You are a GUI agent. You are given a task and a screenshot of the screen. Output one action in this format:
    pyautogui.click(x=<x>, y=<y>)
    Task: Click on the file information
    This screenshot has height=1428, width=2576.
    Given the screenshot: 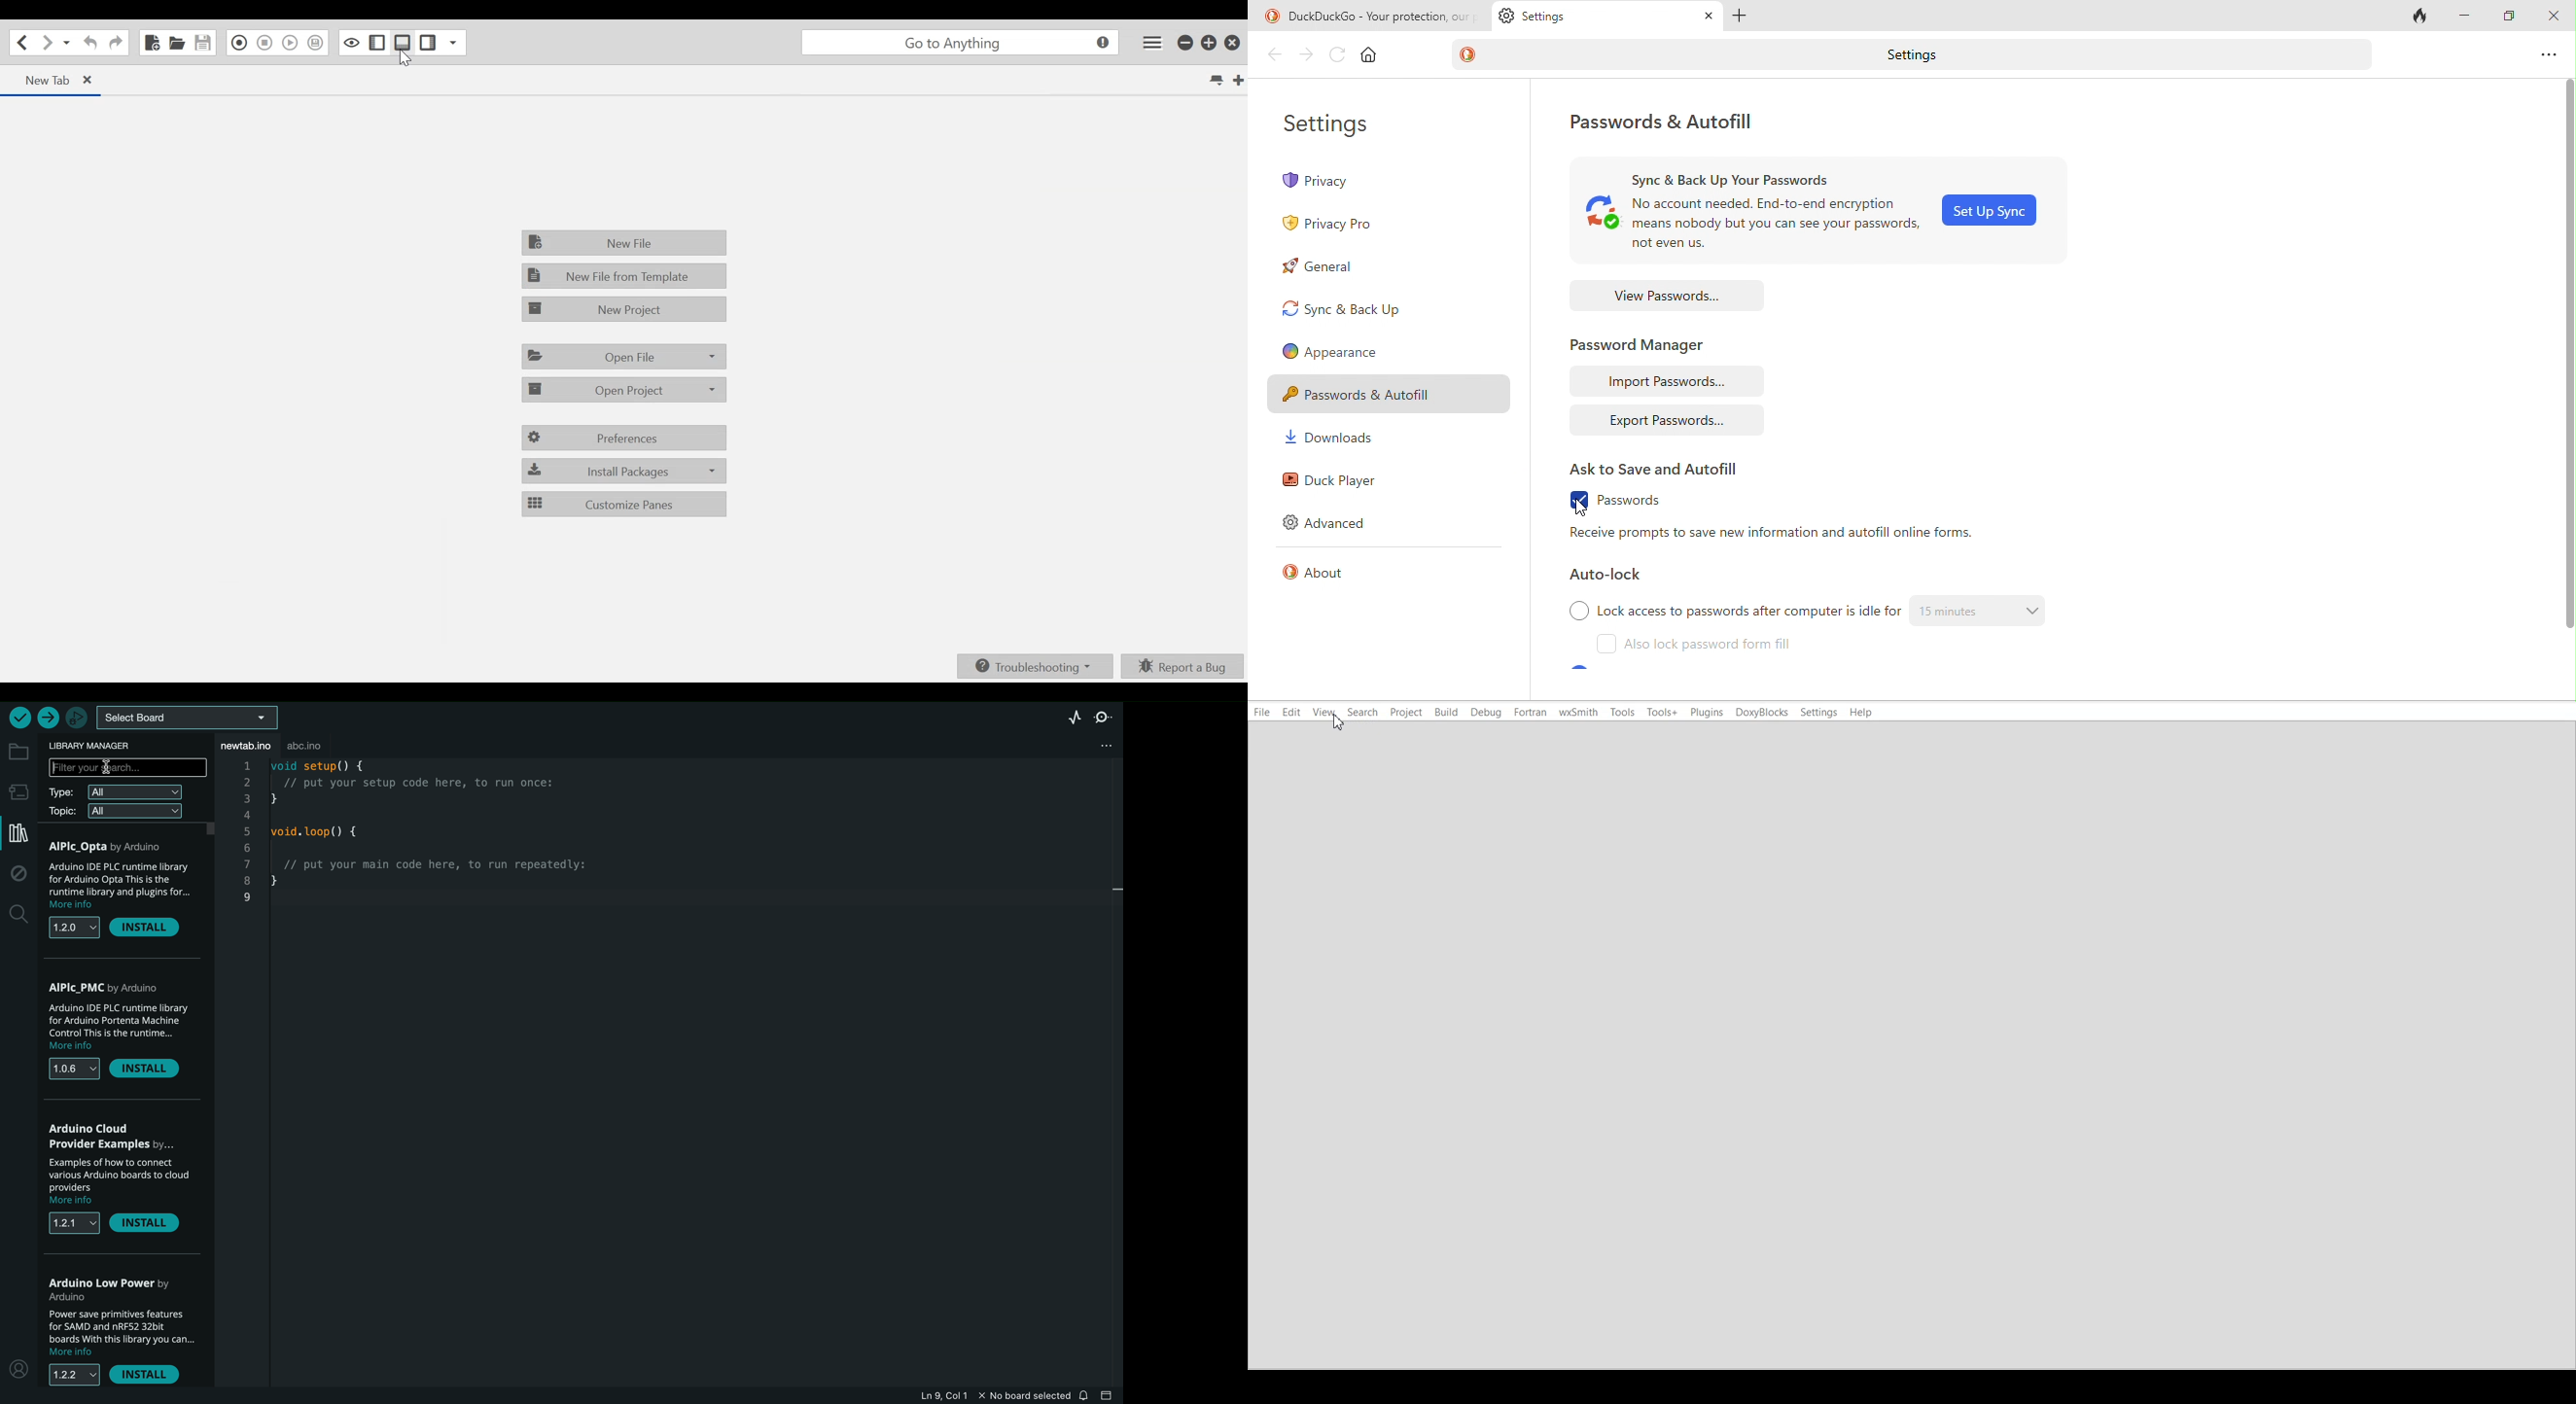 What is the action you would take?
    pyautogui.click(x=954, y=1392)
    